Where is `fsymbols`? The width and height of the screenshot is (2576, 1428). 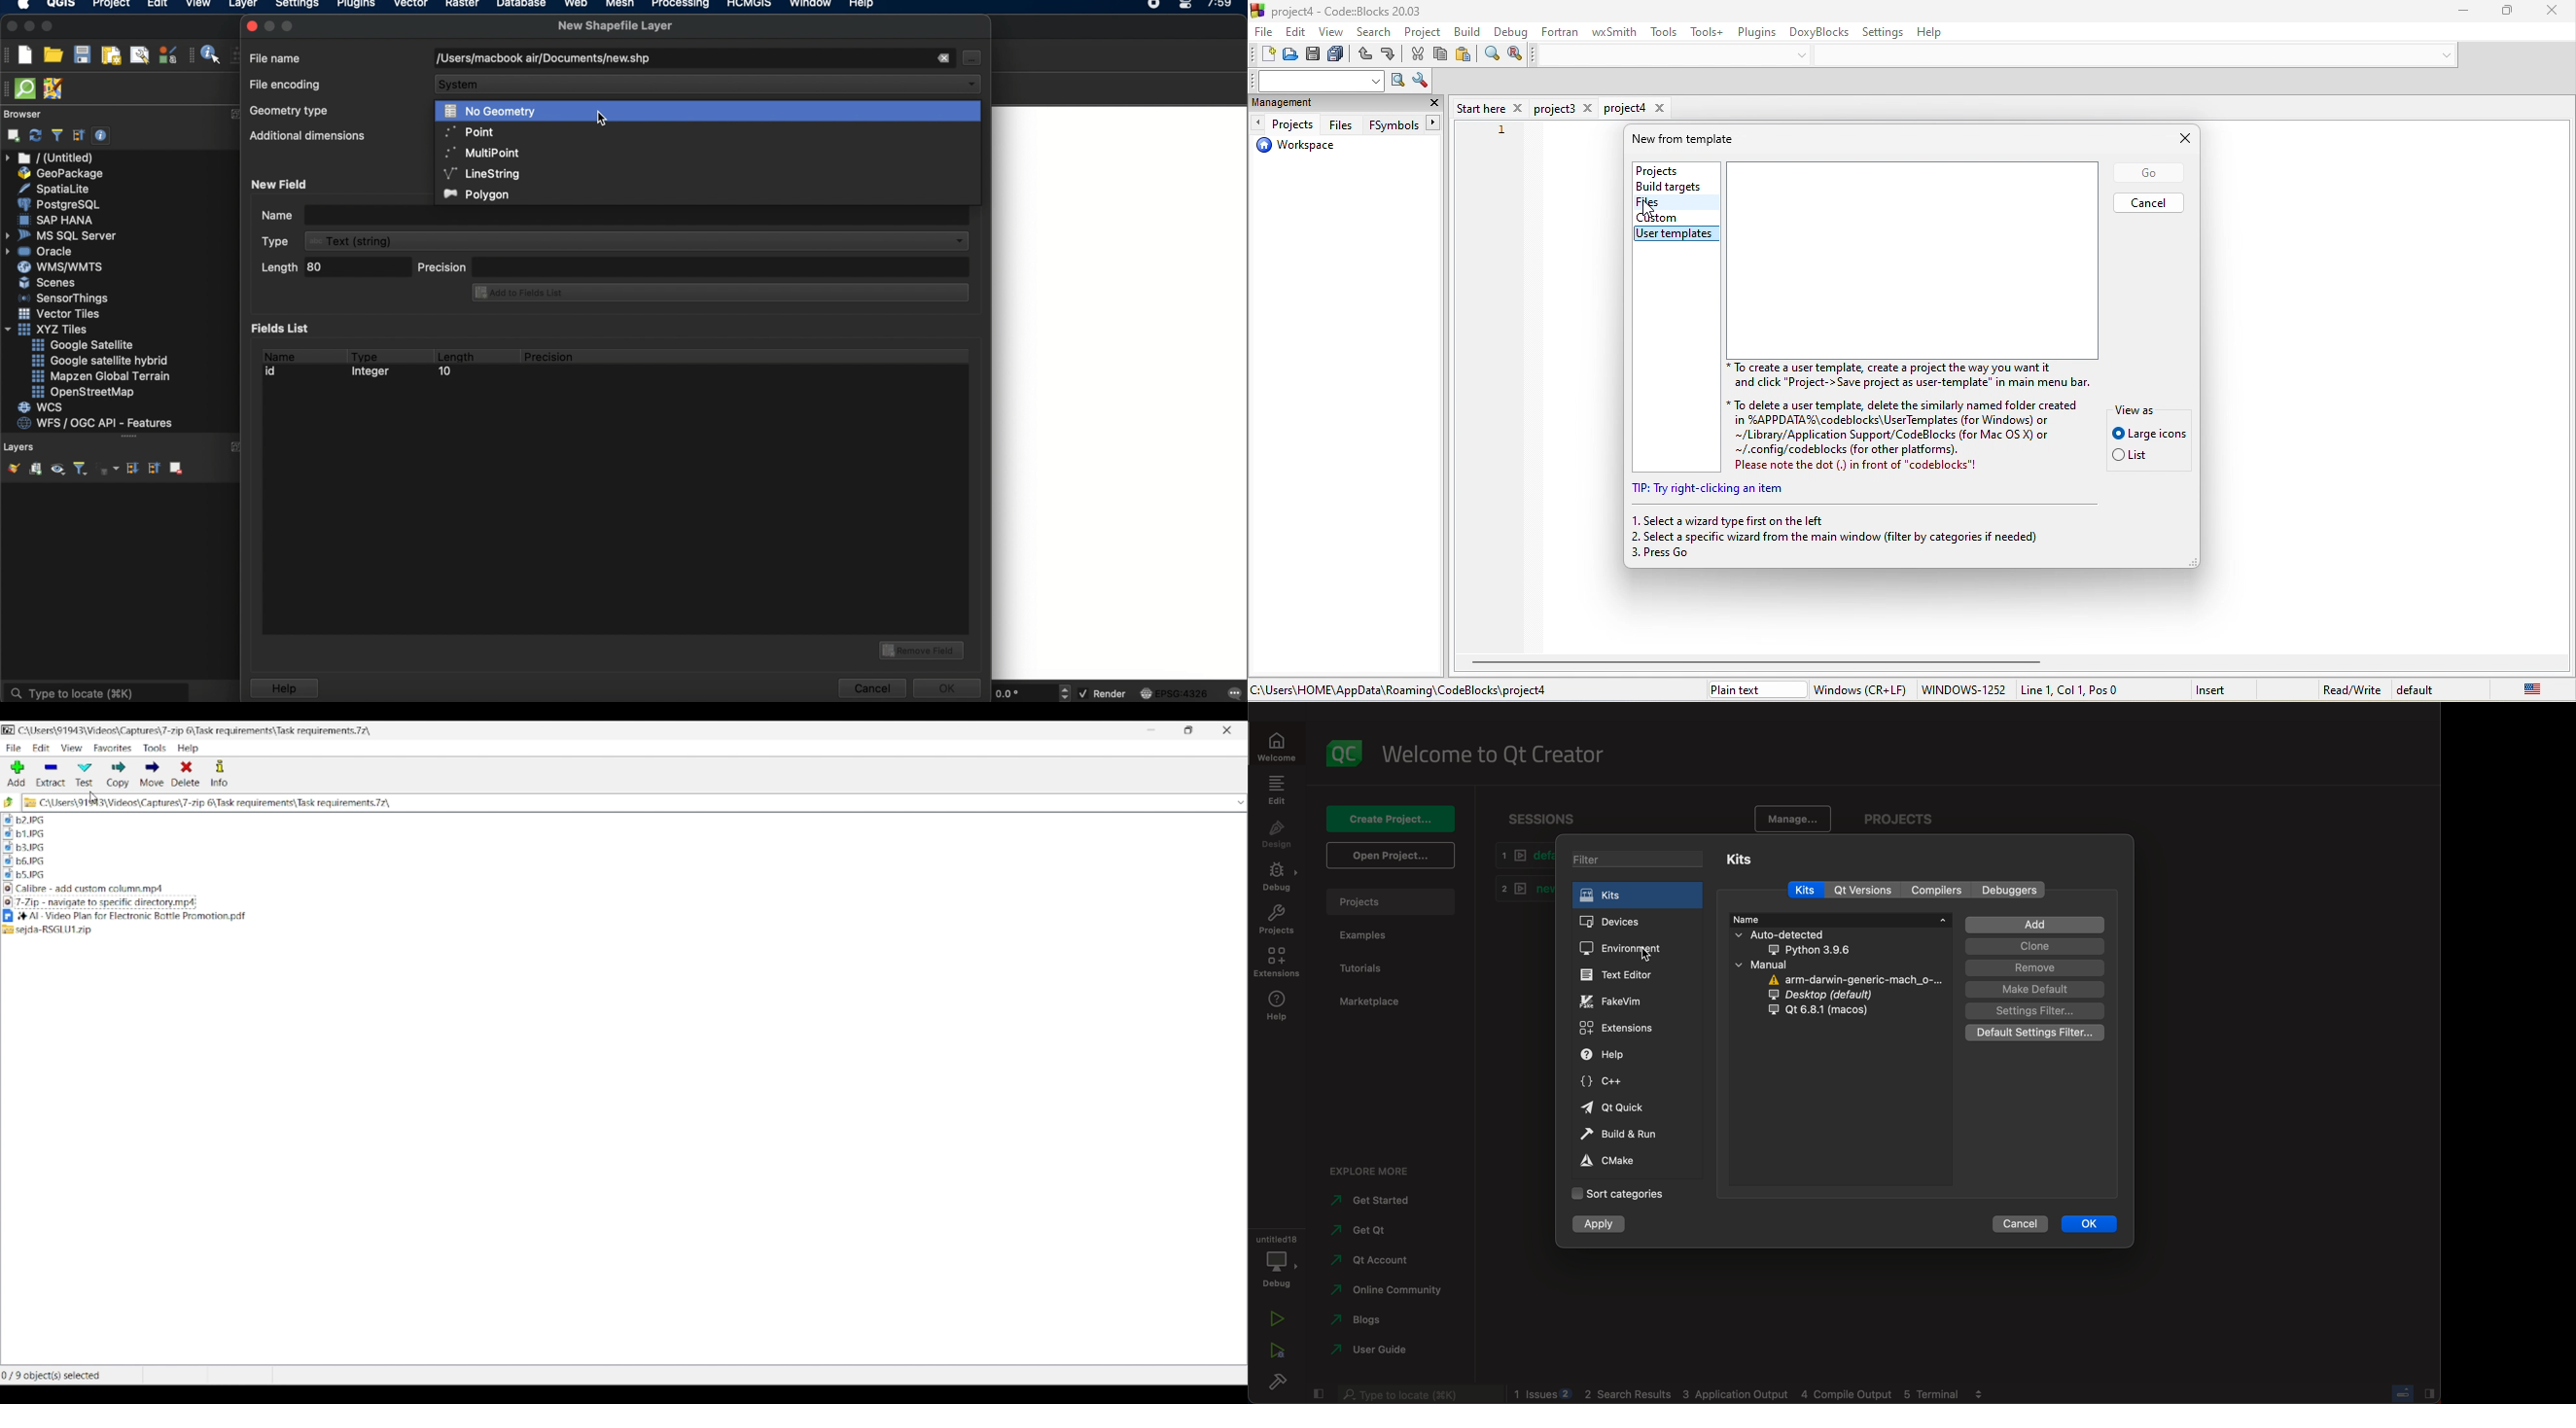 fsymbols is located at coordinates (1401, 125).